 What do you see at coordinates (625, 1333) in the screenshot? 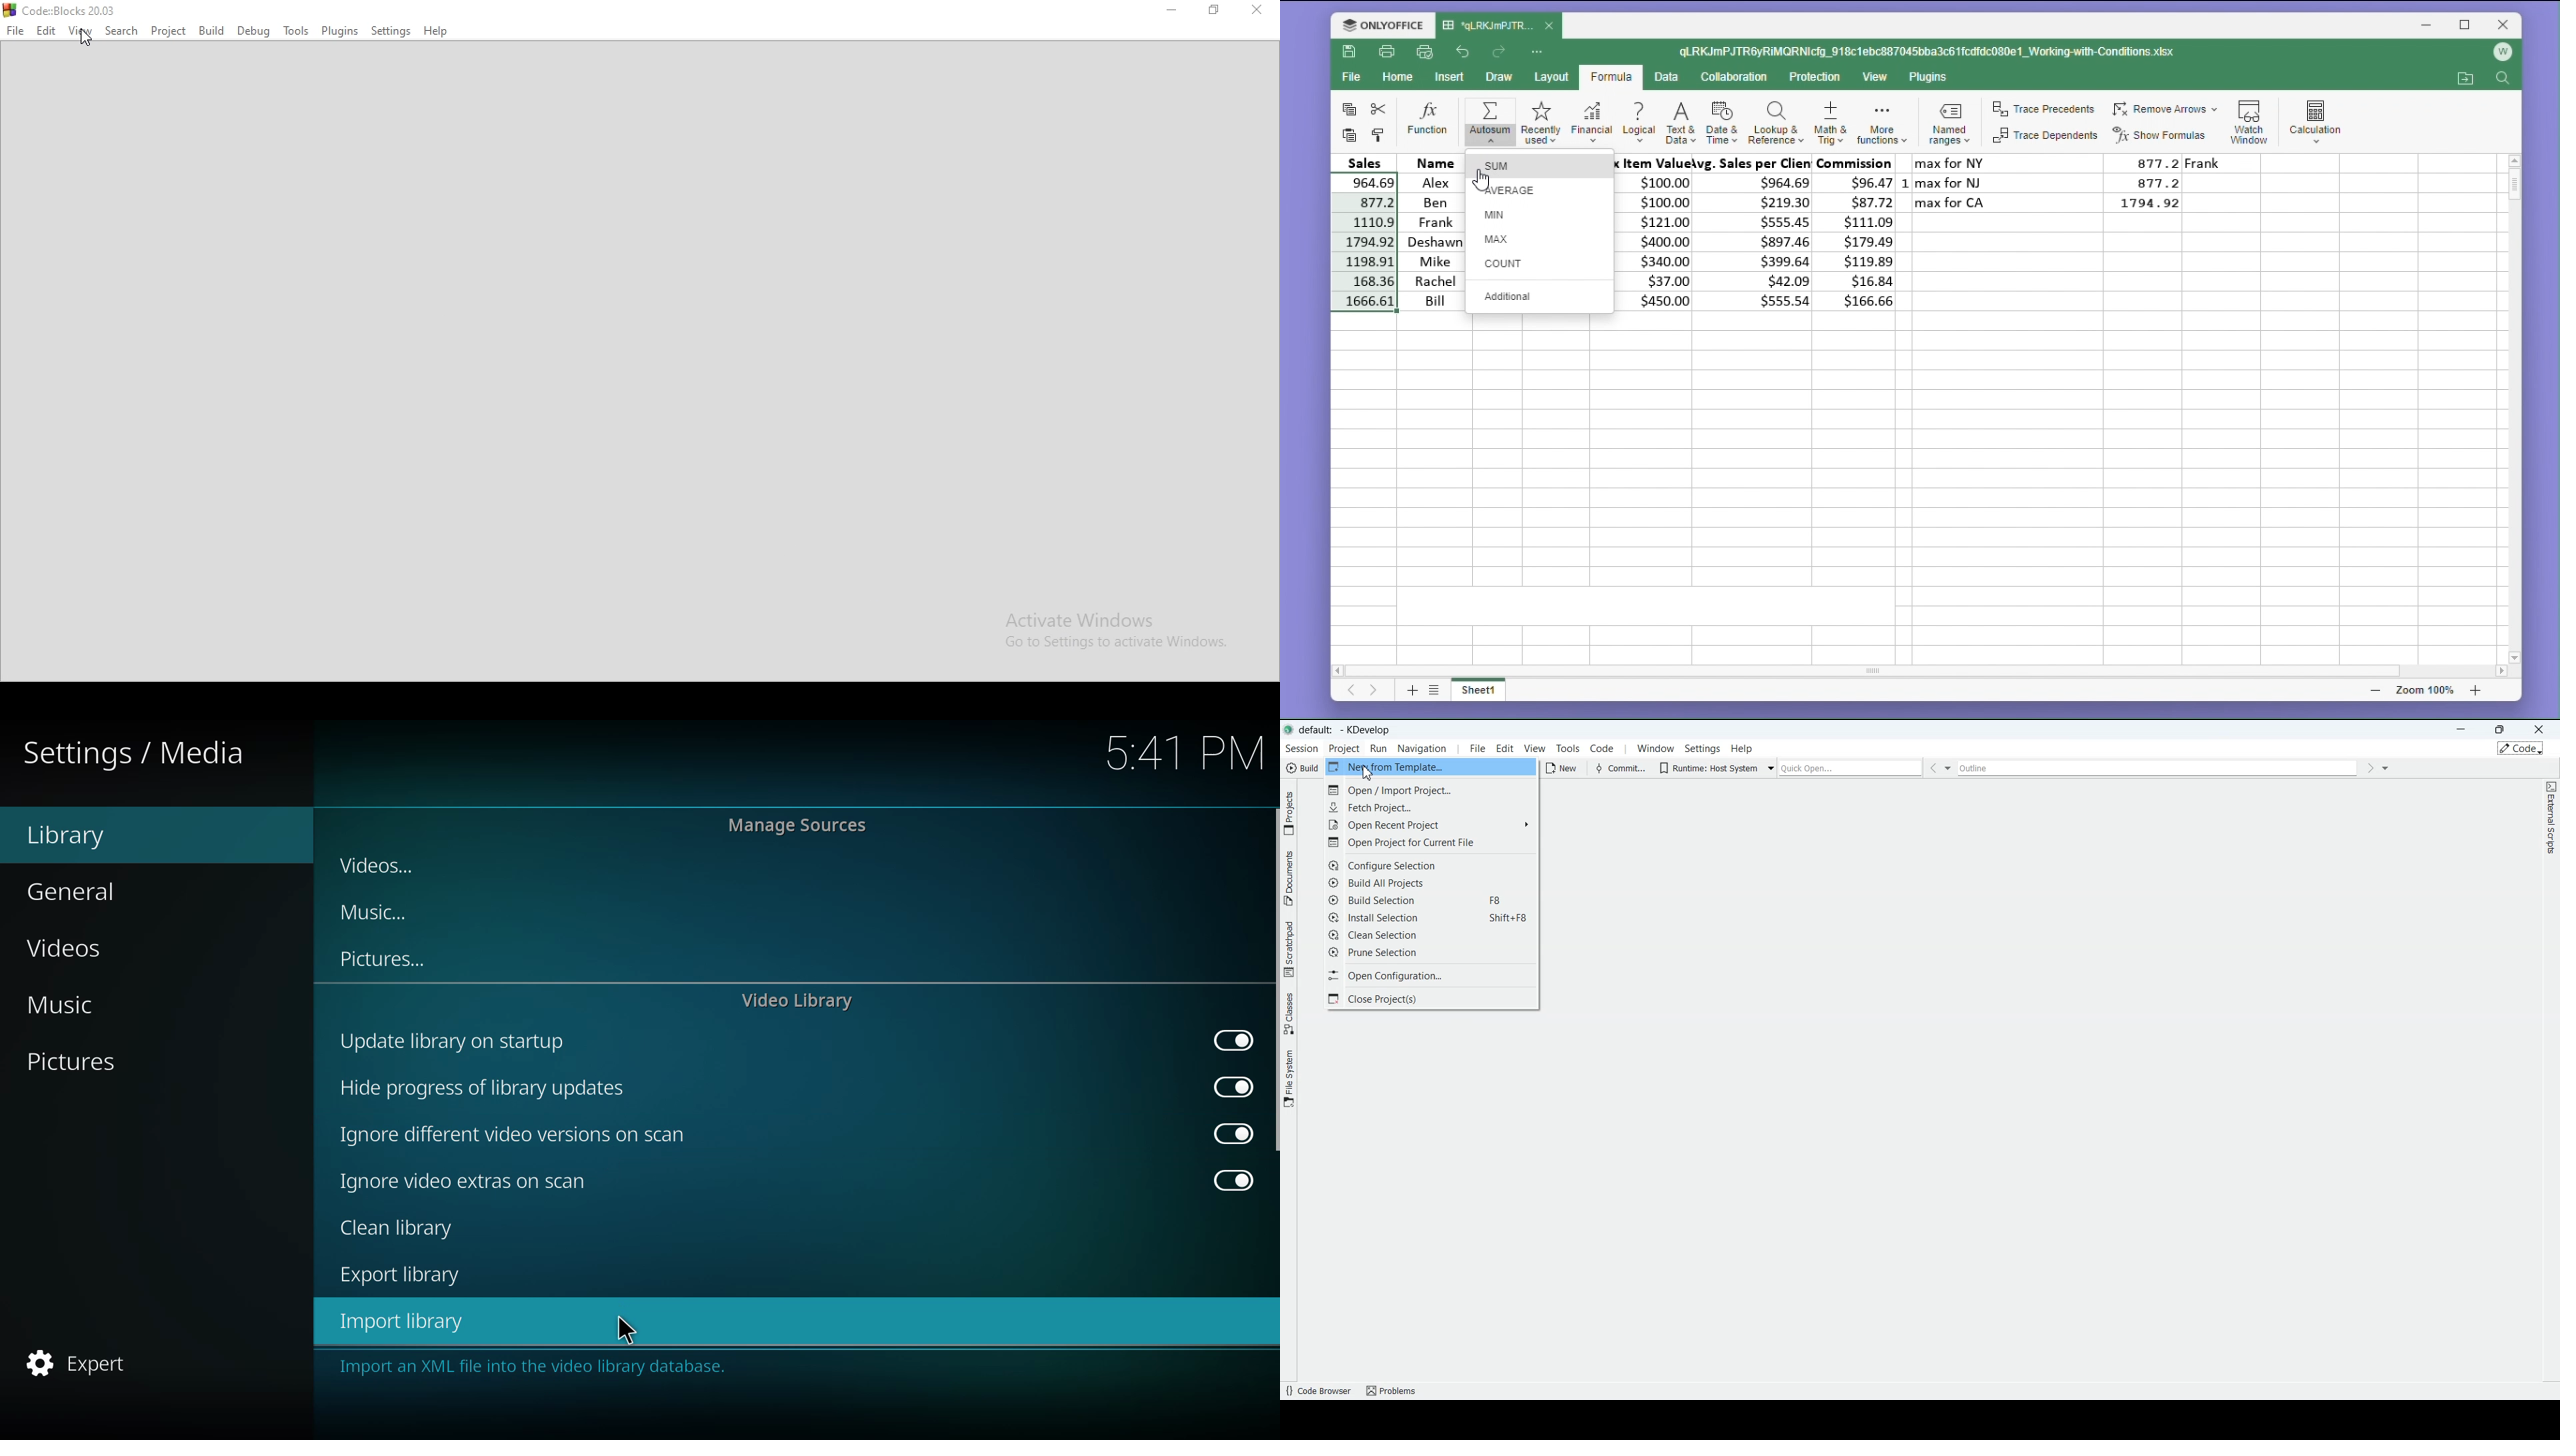
I see `cursor` at bounding box center [625, 1333].